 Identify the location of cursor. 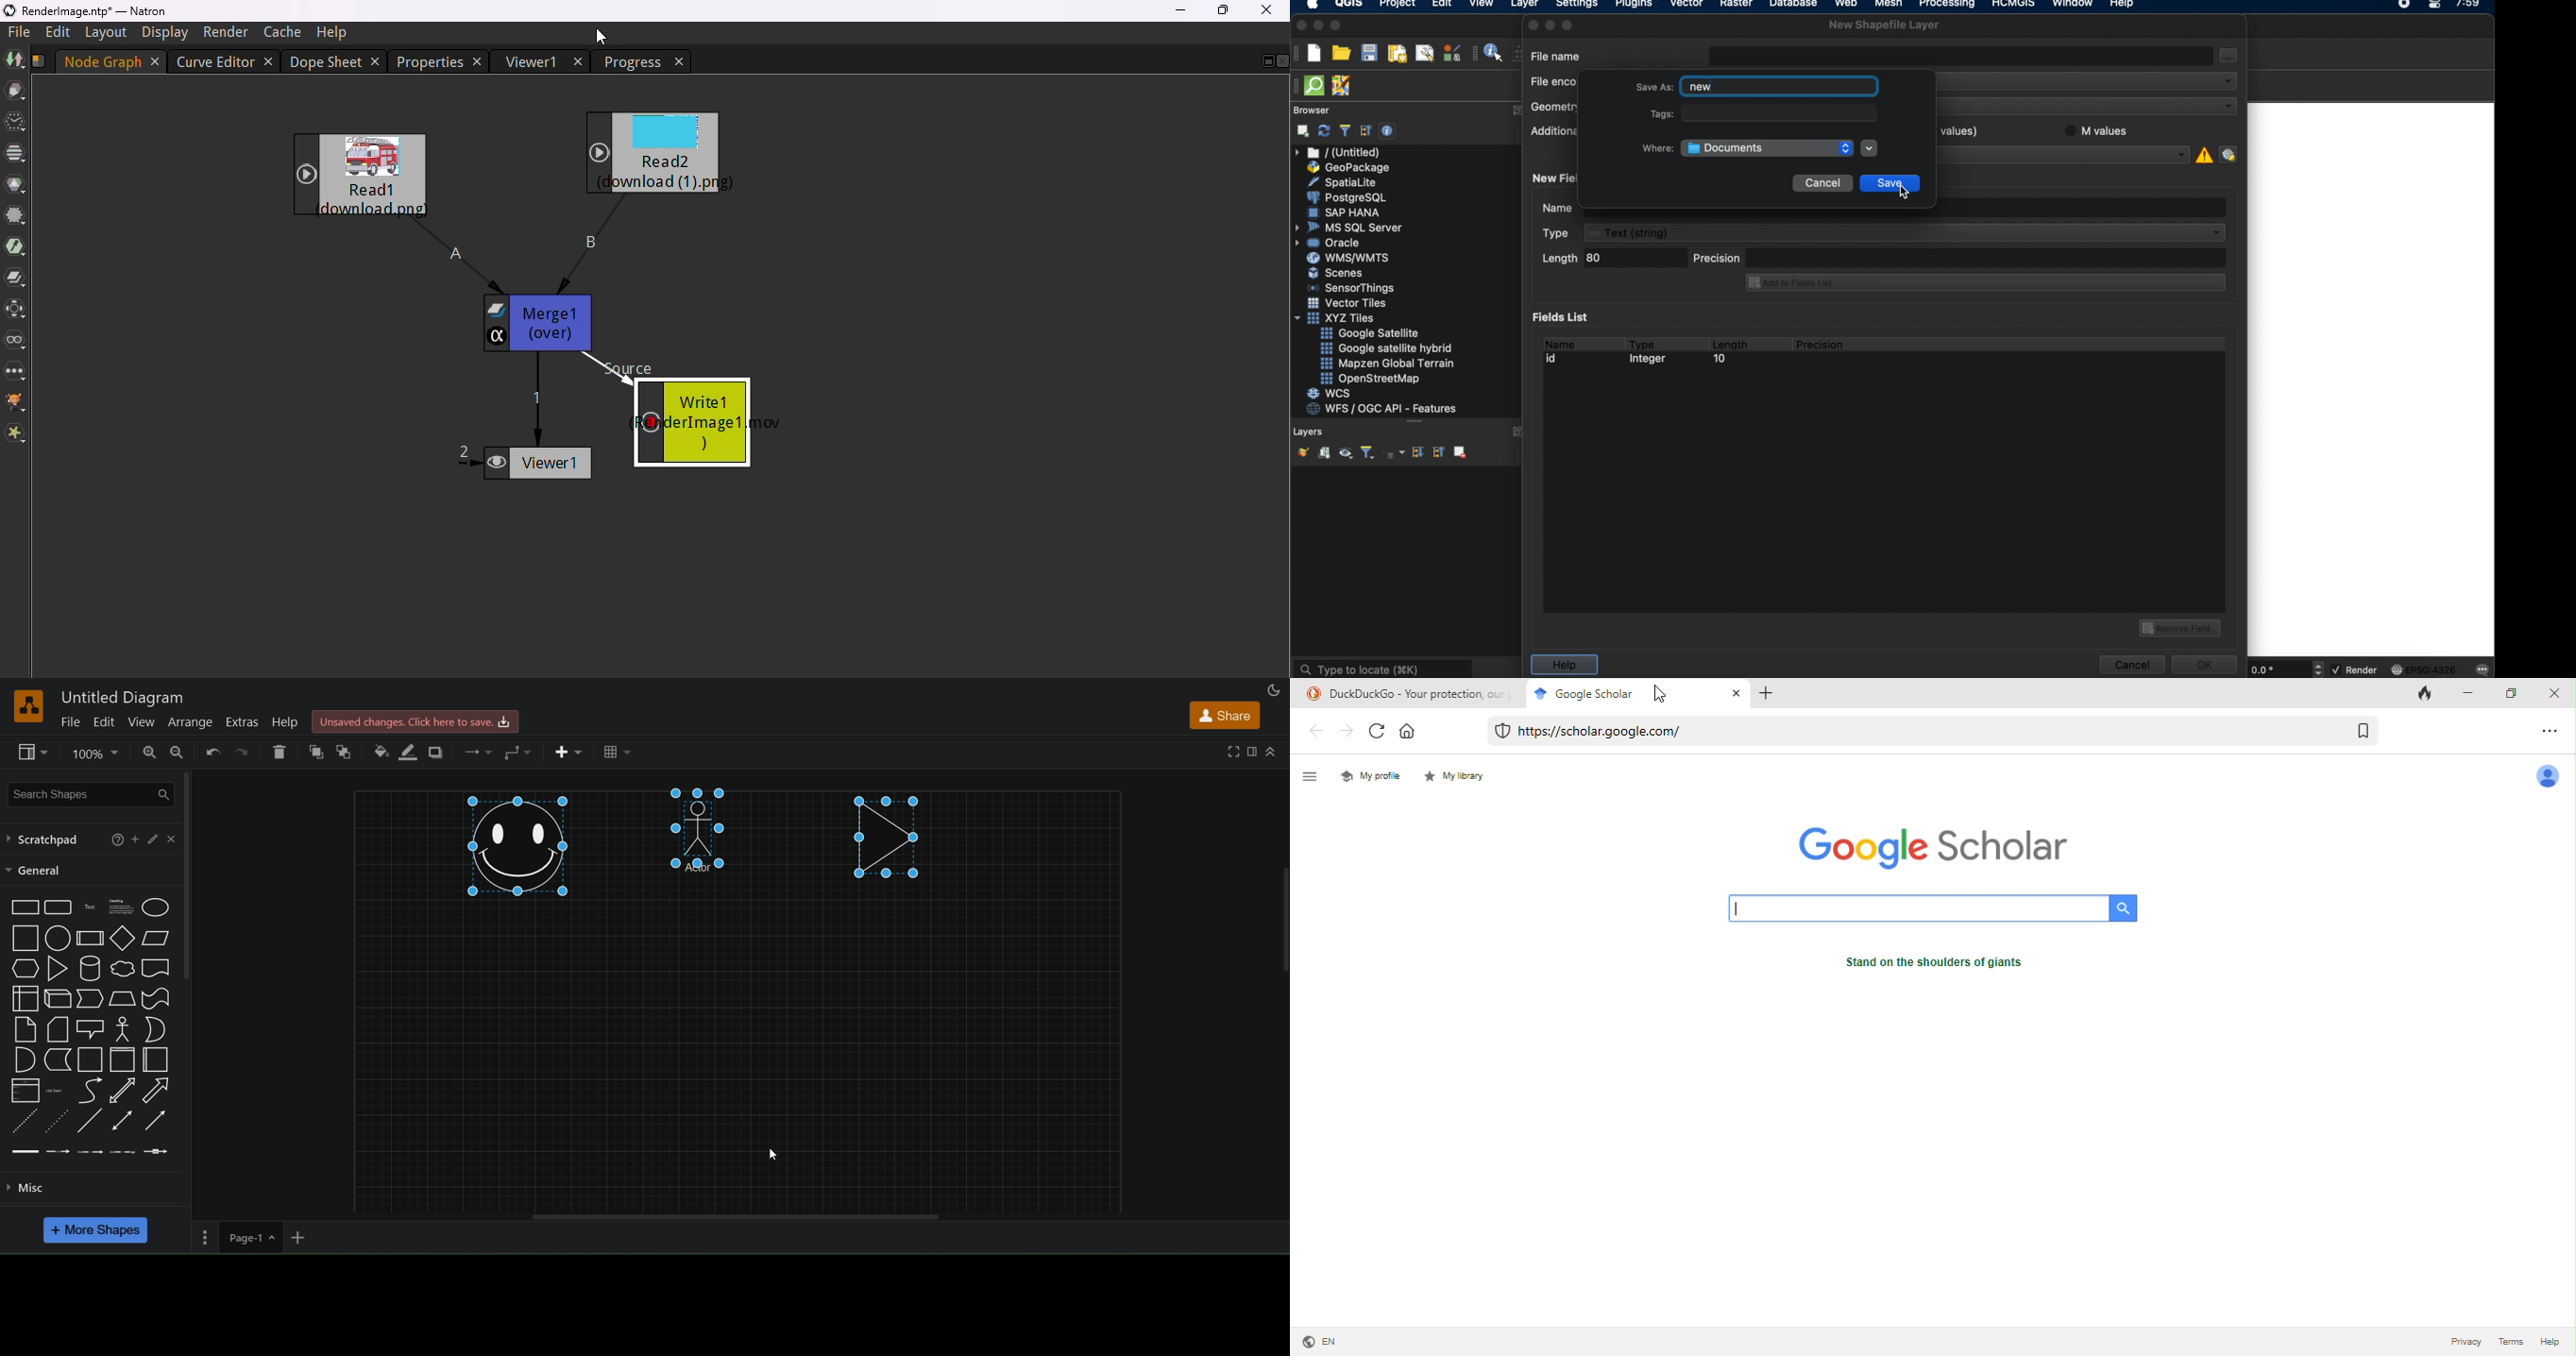
(775, 1156).